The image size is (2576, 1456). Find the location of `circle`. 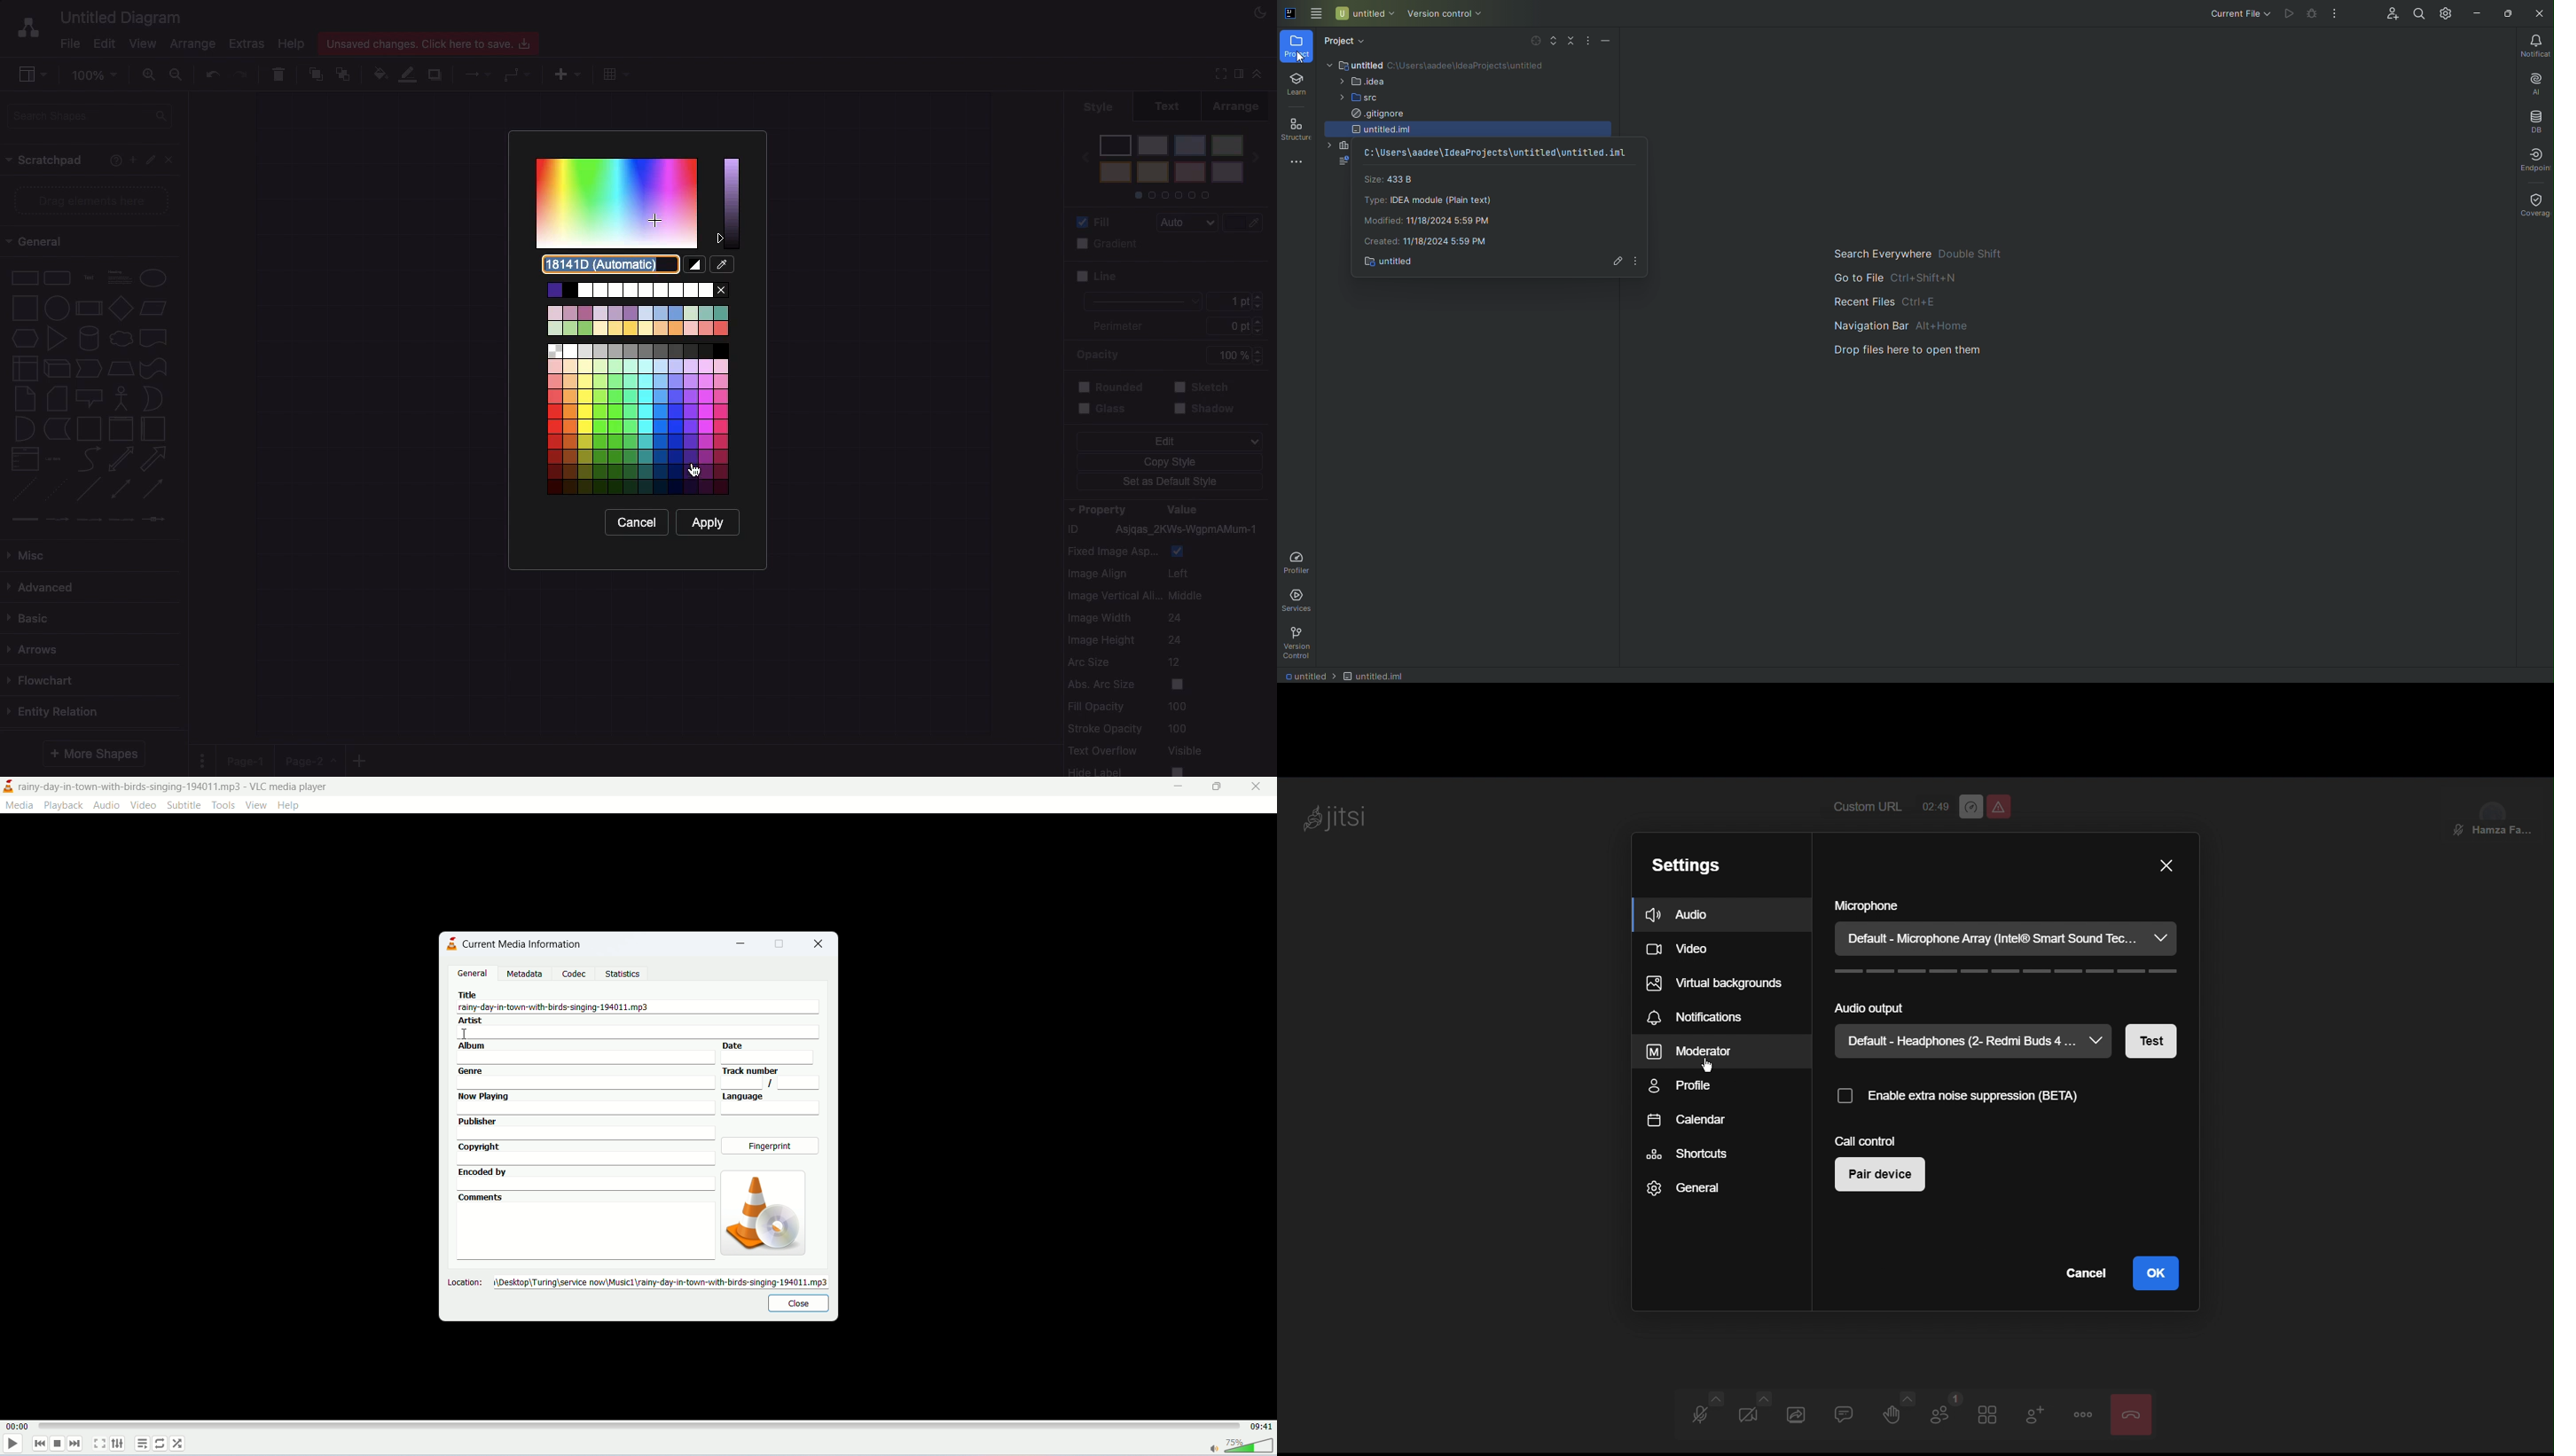

circle is located at coordinates (56, 308).